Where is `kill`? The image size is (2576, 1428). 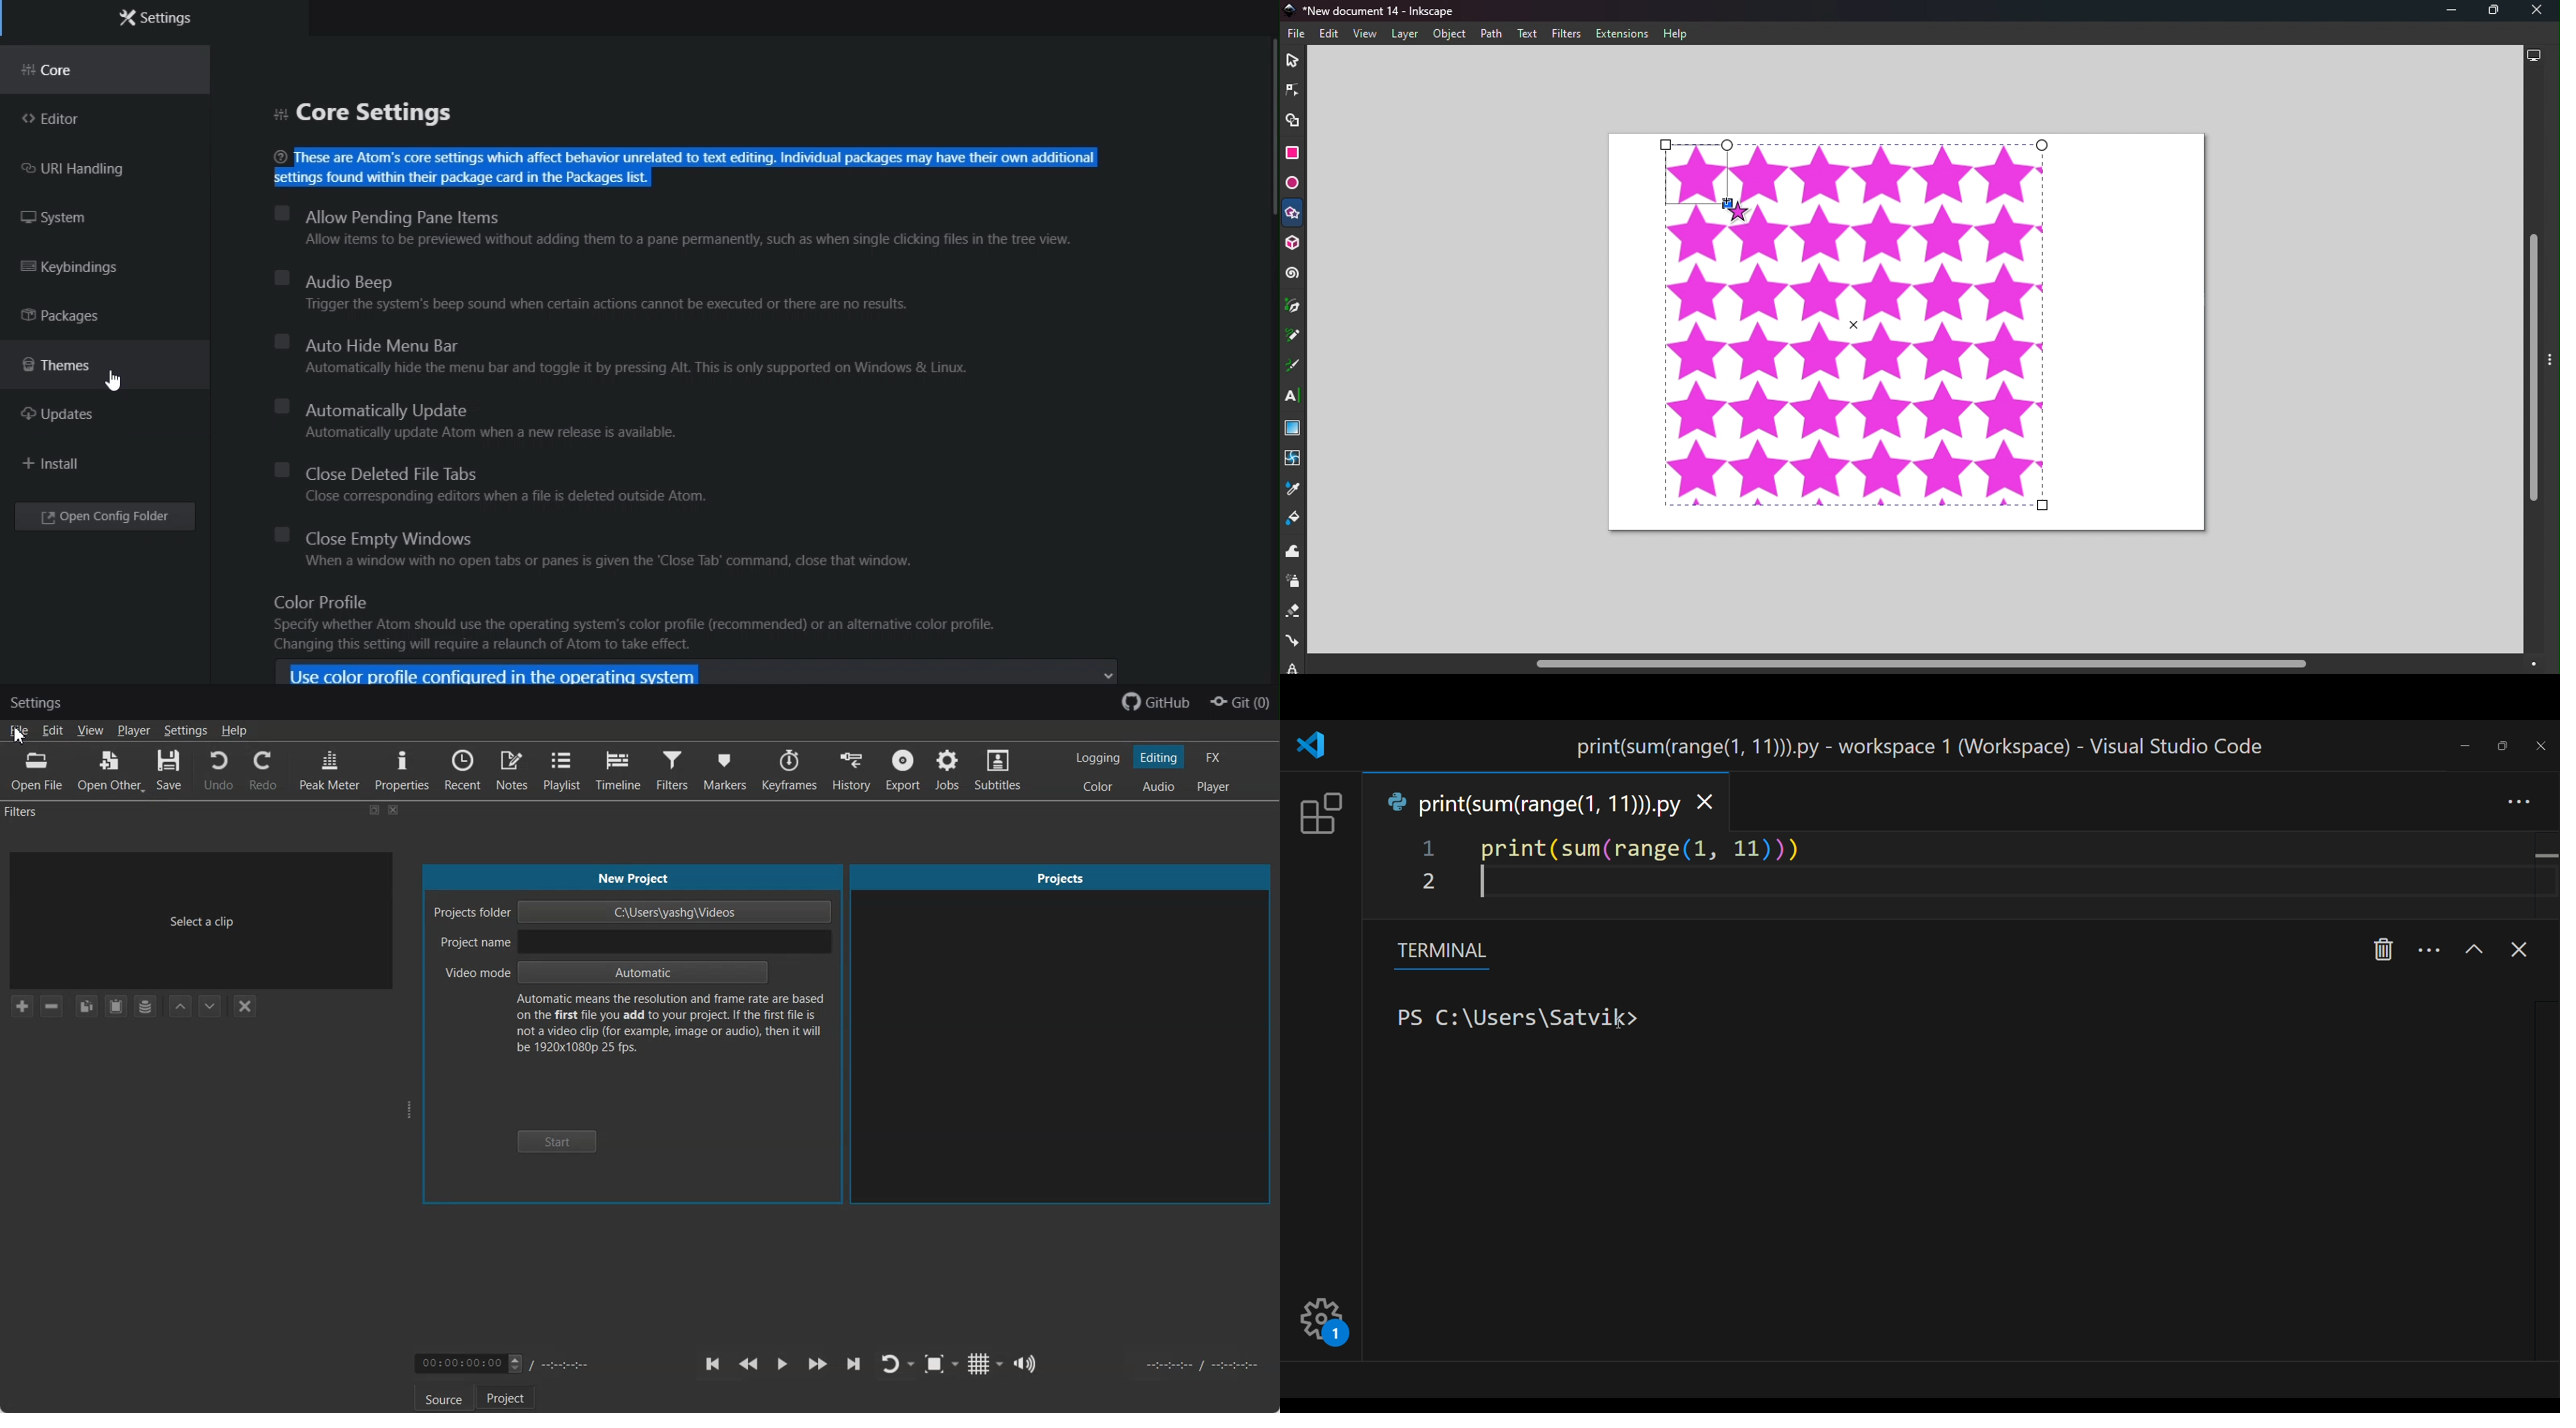
kill is located at coordinates (2382, 947).